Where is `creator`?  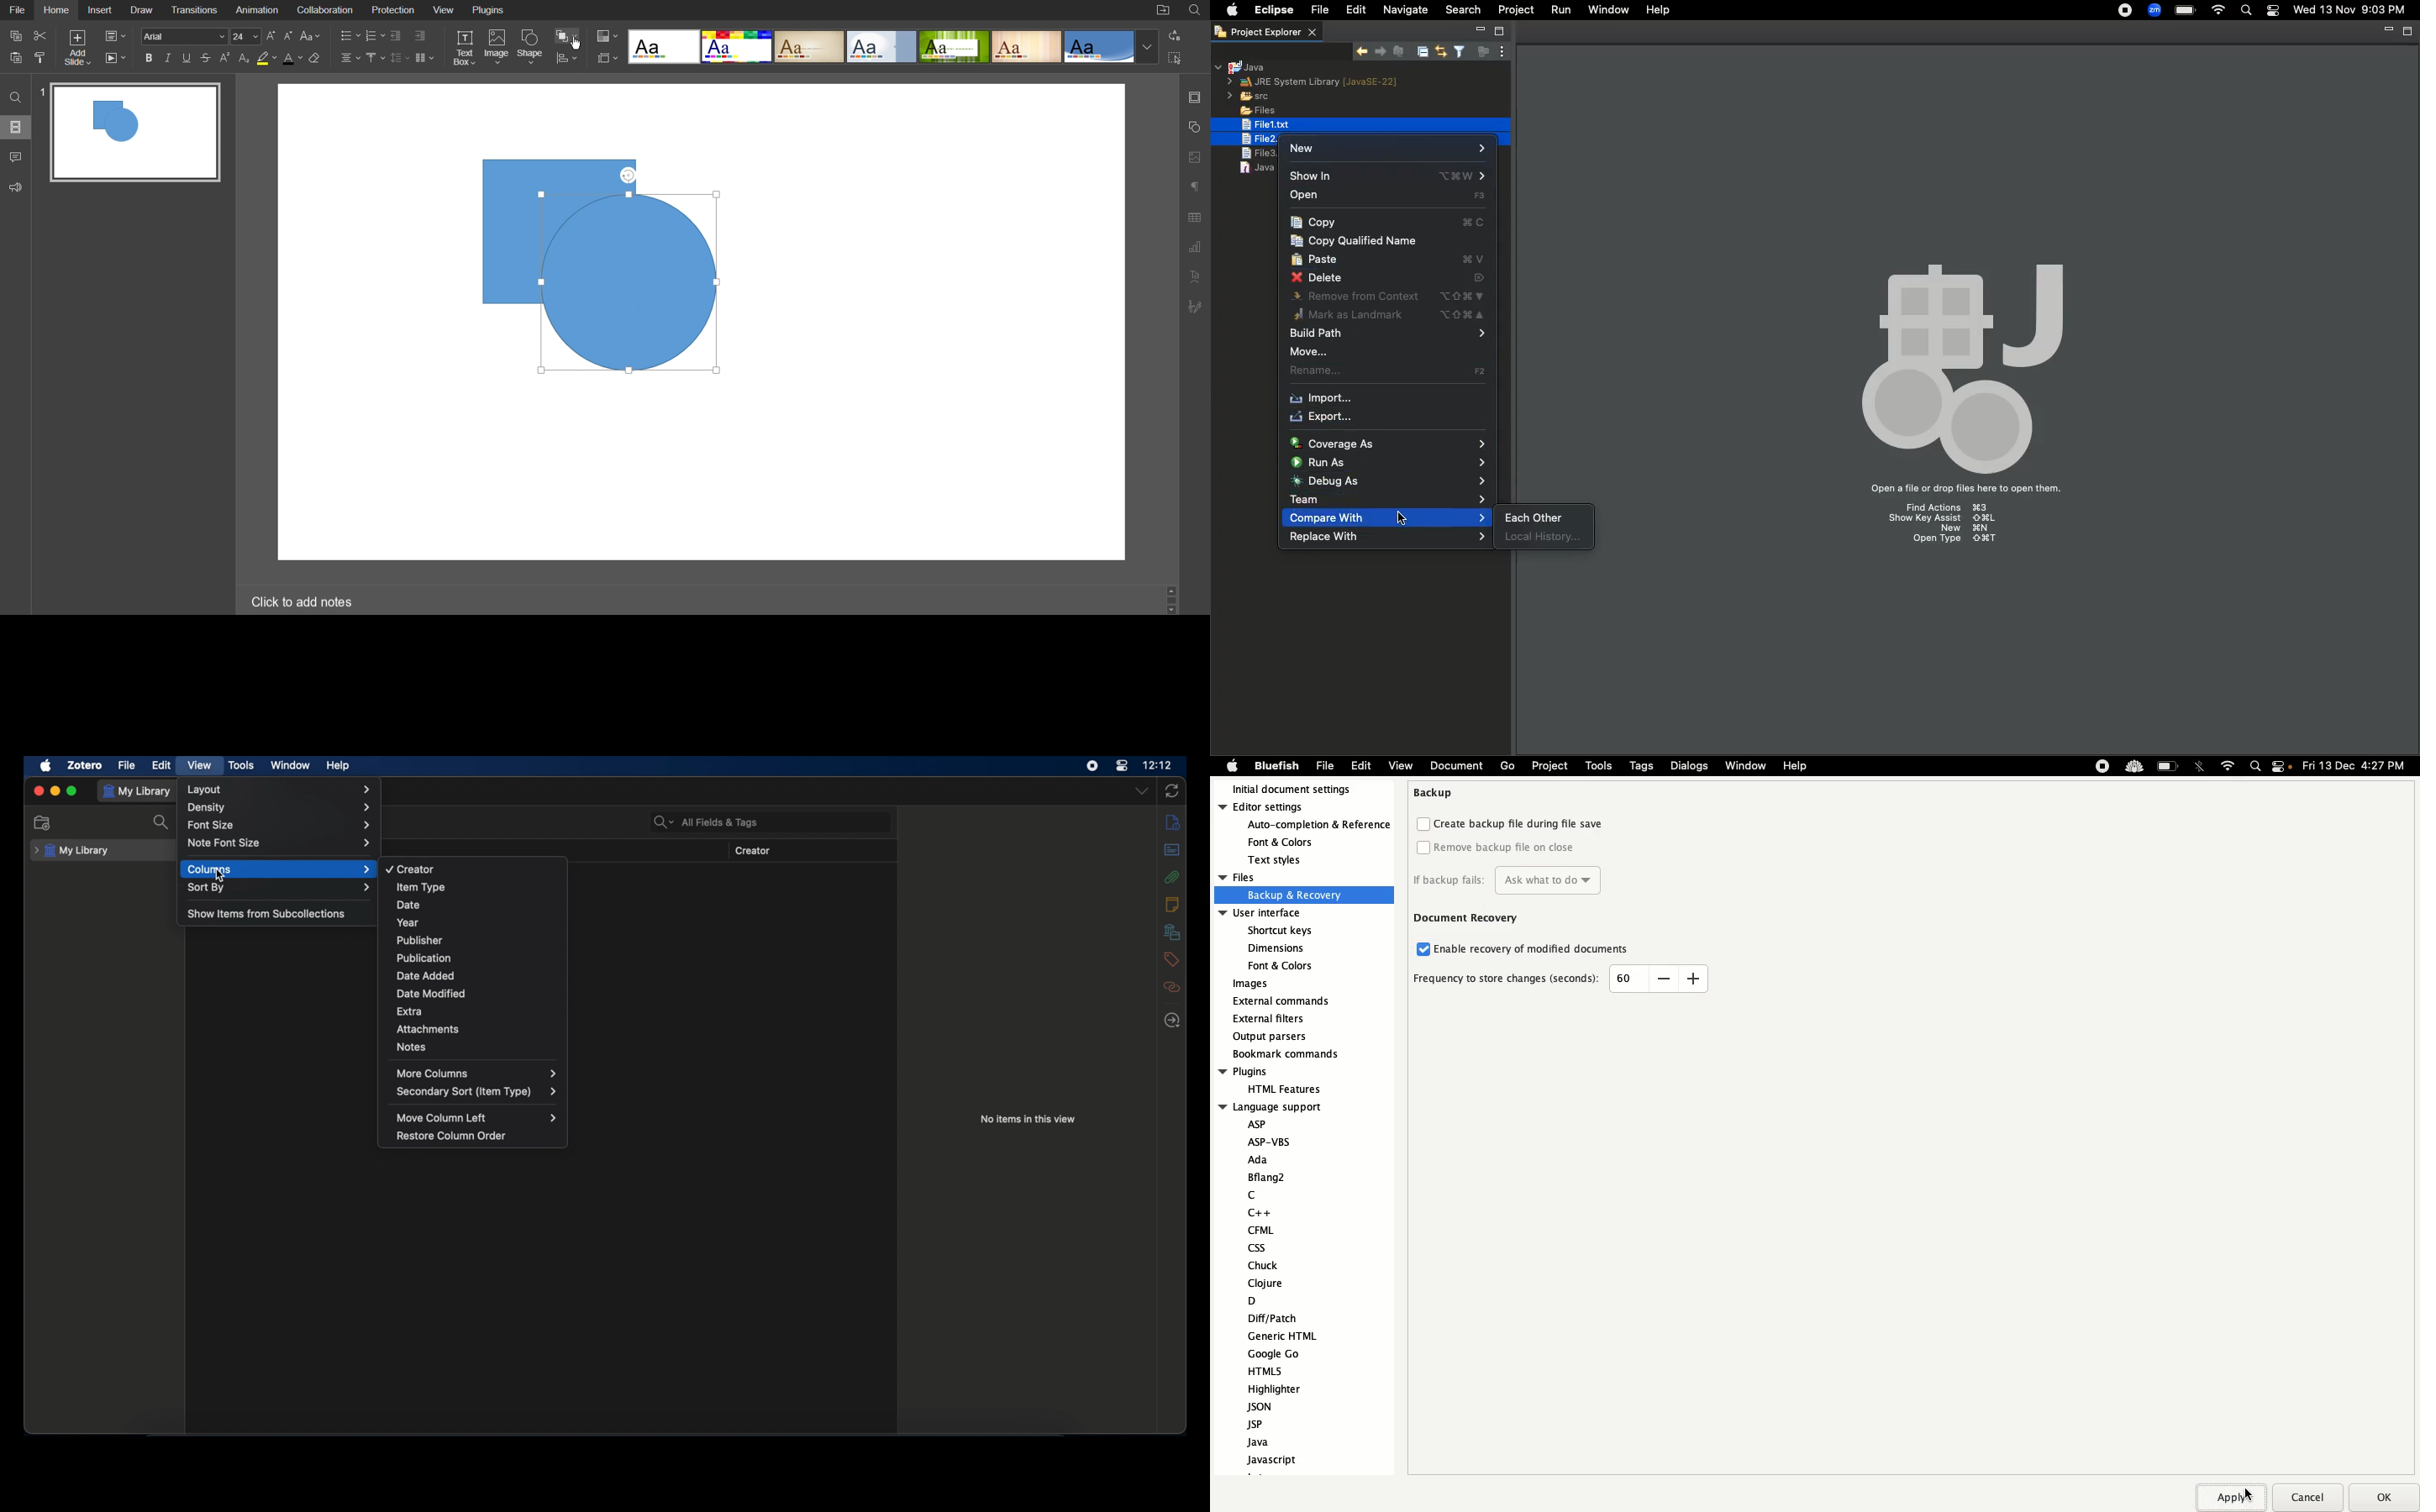 creator is located at coordinates (753, 851).